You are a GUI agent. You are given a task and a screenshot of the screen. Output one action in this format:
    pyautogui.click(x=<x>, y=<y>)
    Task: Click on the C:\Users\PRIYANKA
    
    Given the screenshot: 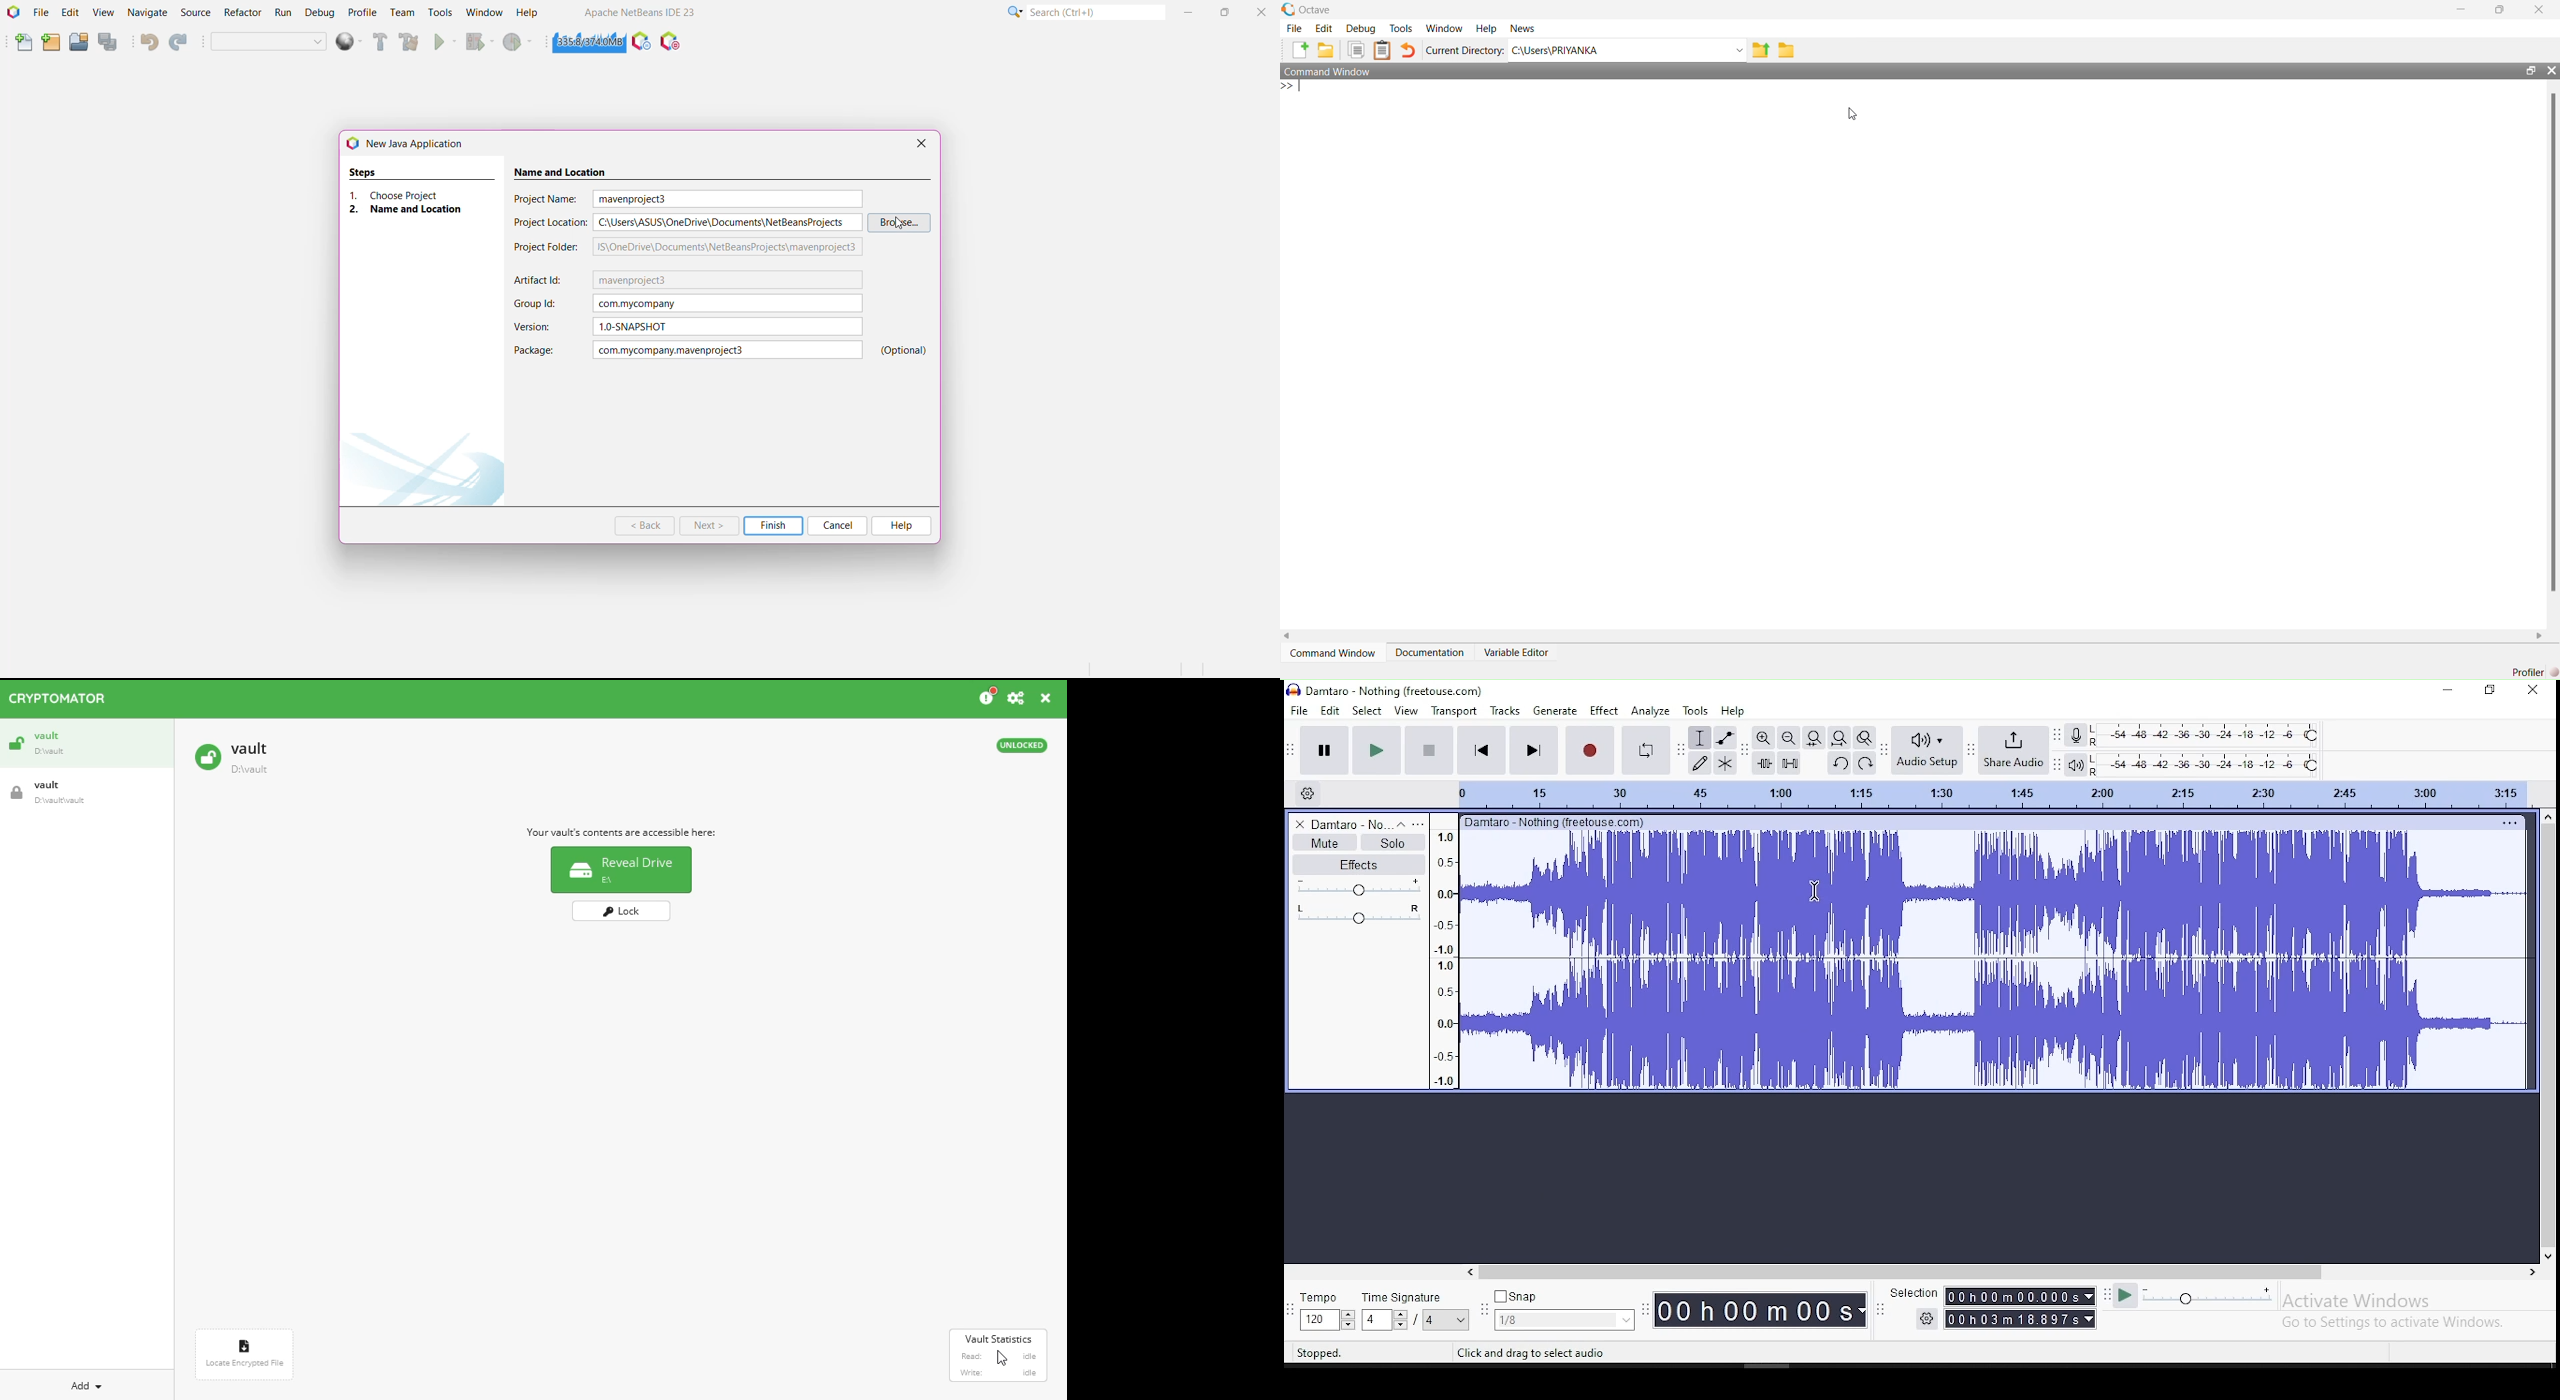 What is the action you would take?
    pyautogui.click(x=1555, y=51)
    